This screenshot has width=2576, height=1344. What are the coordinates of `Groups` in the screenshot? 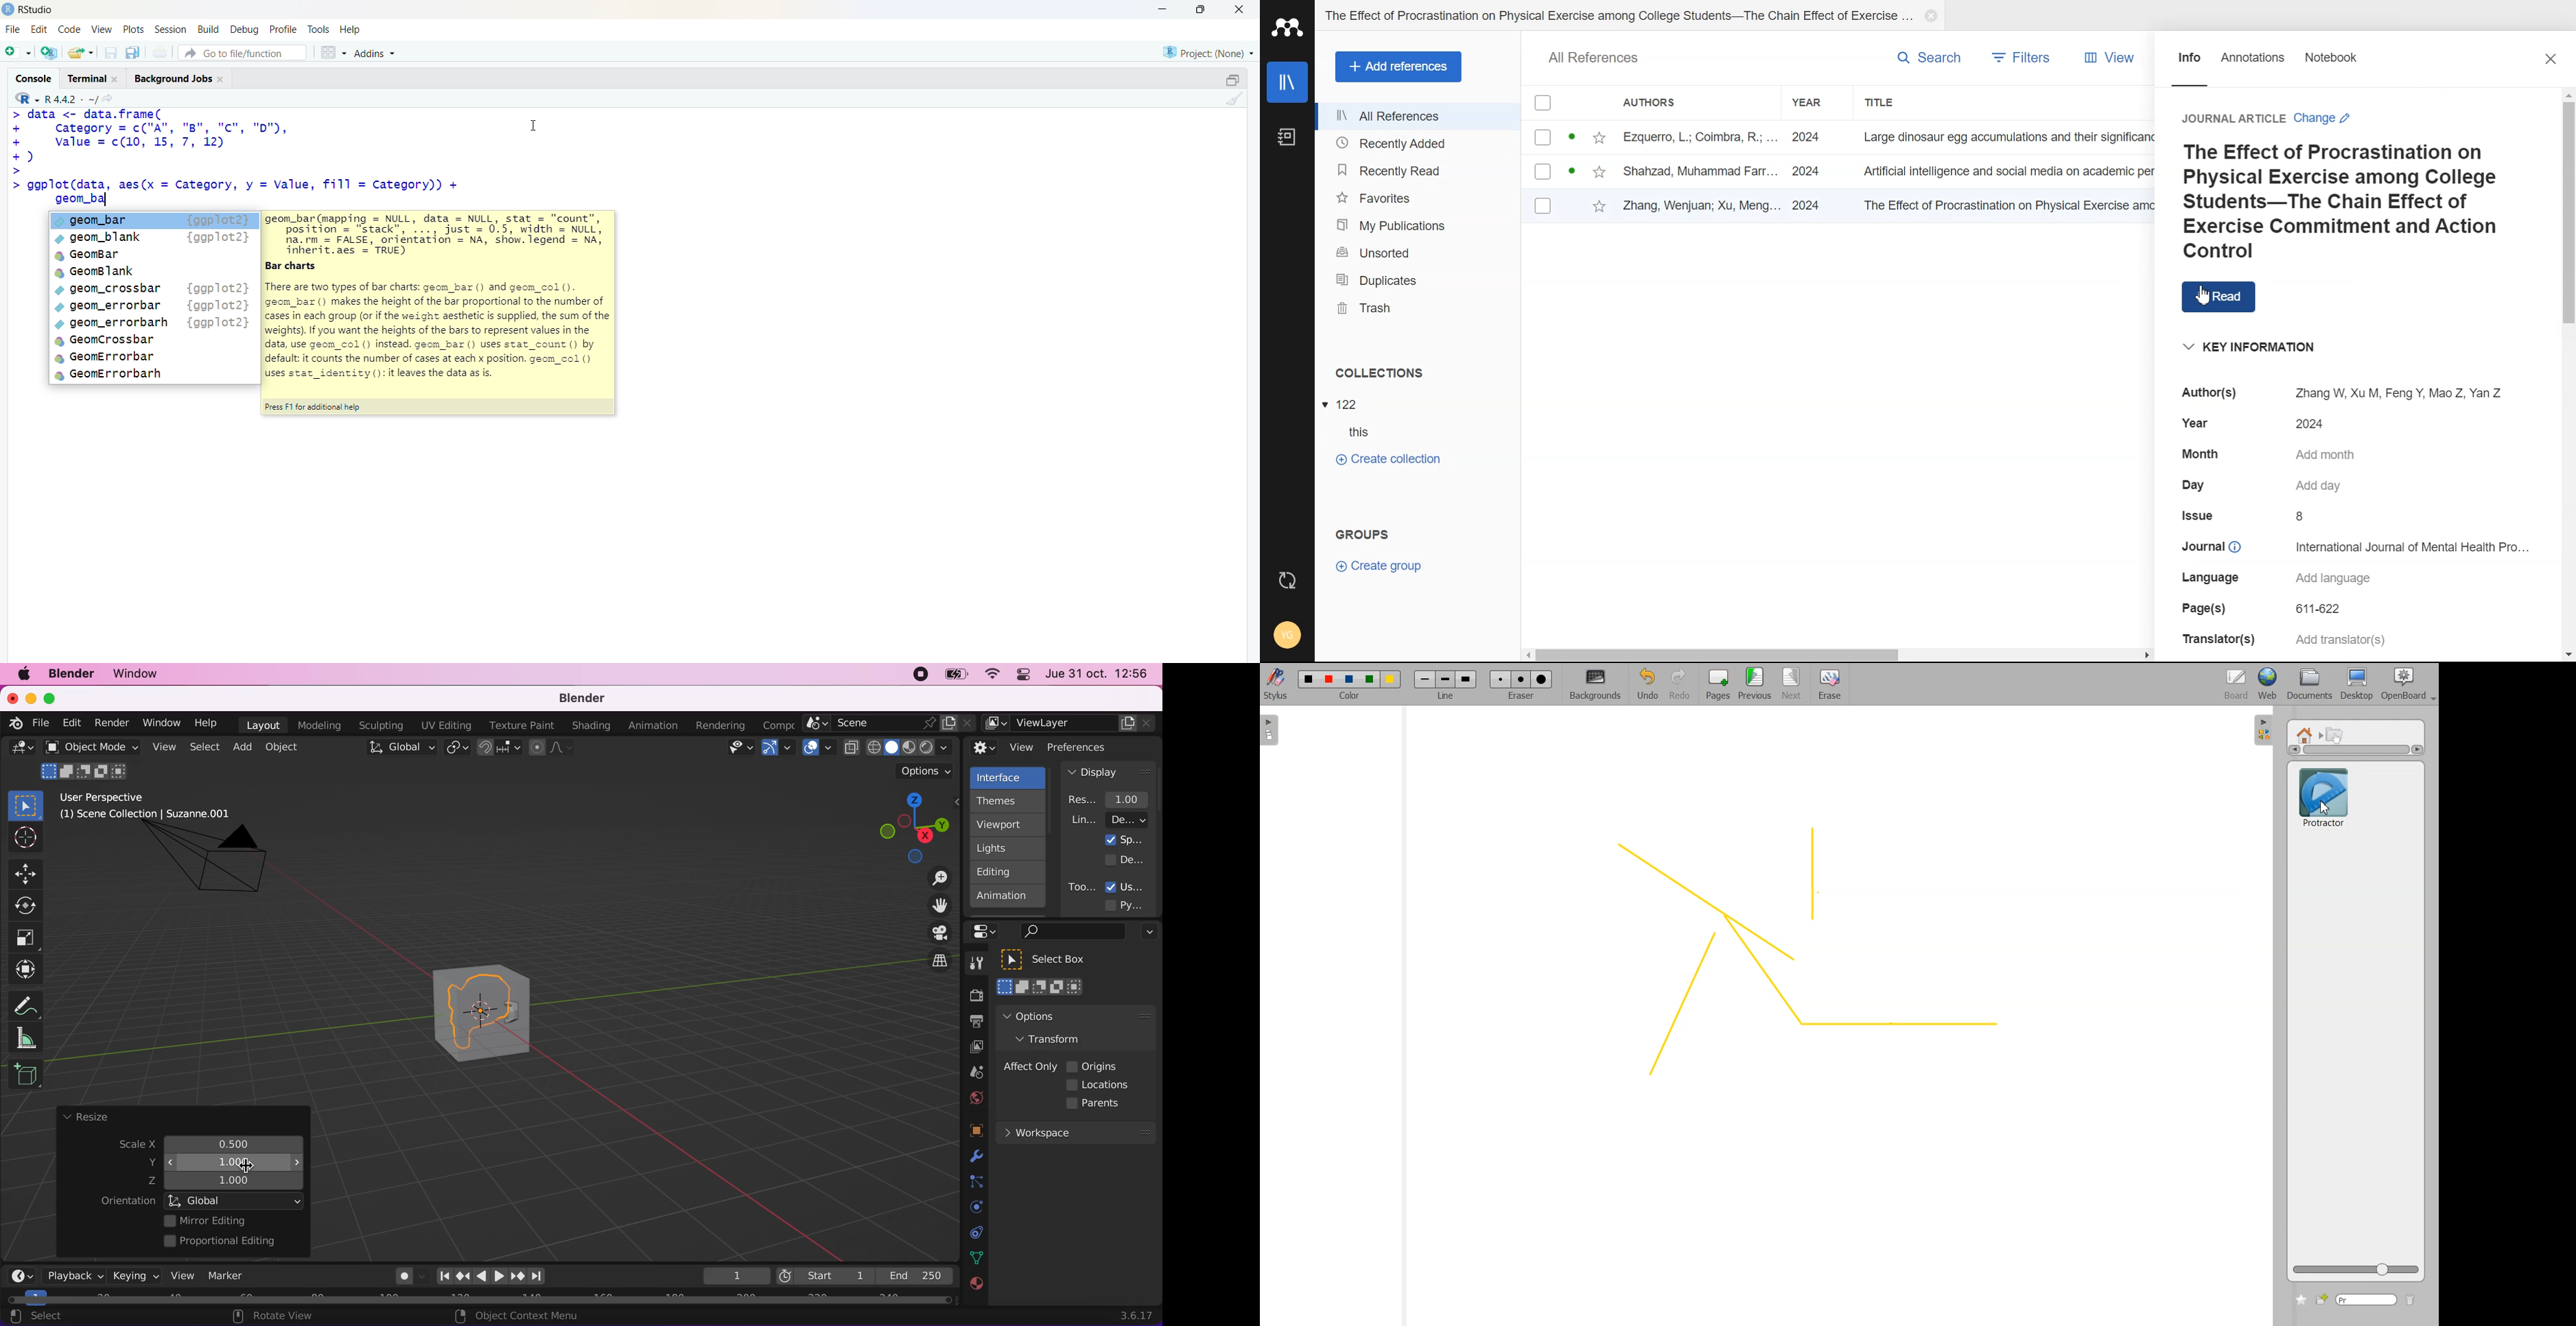 It's located at (1359, 534).